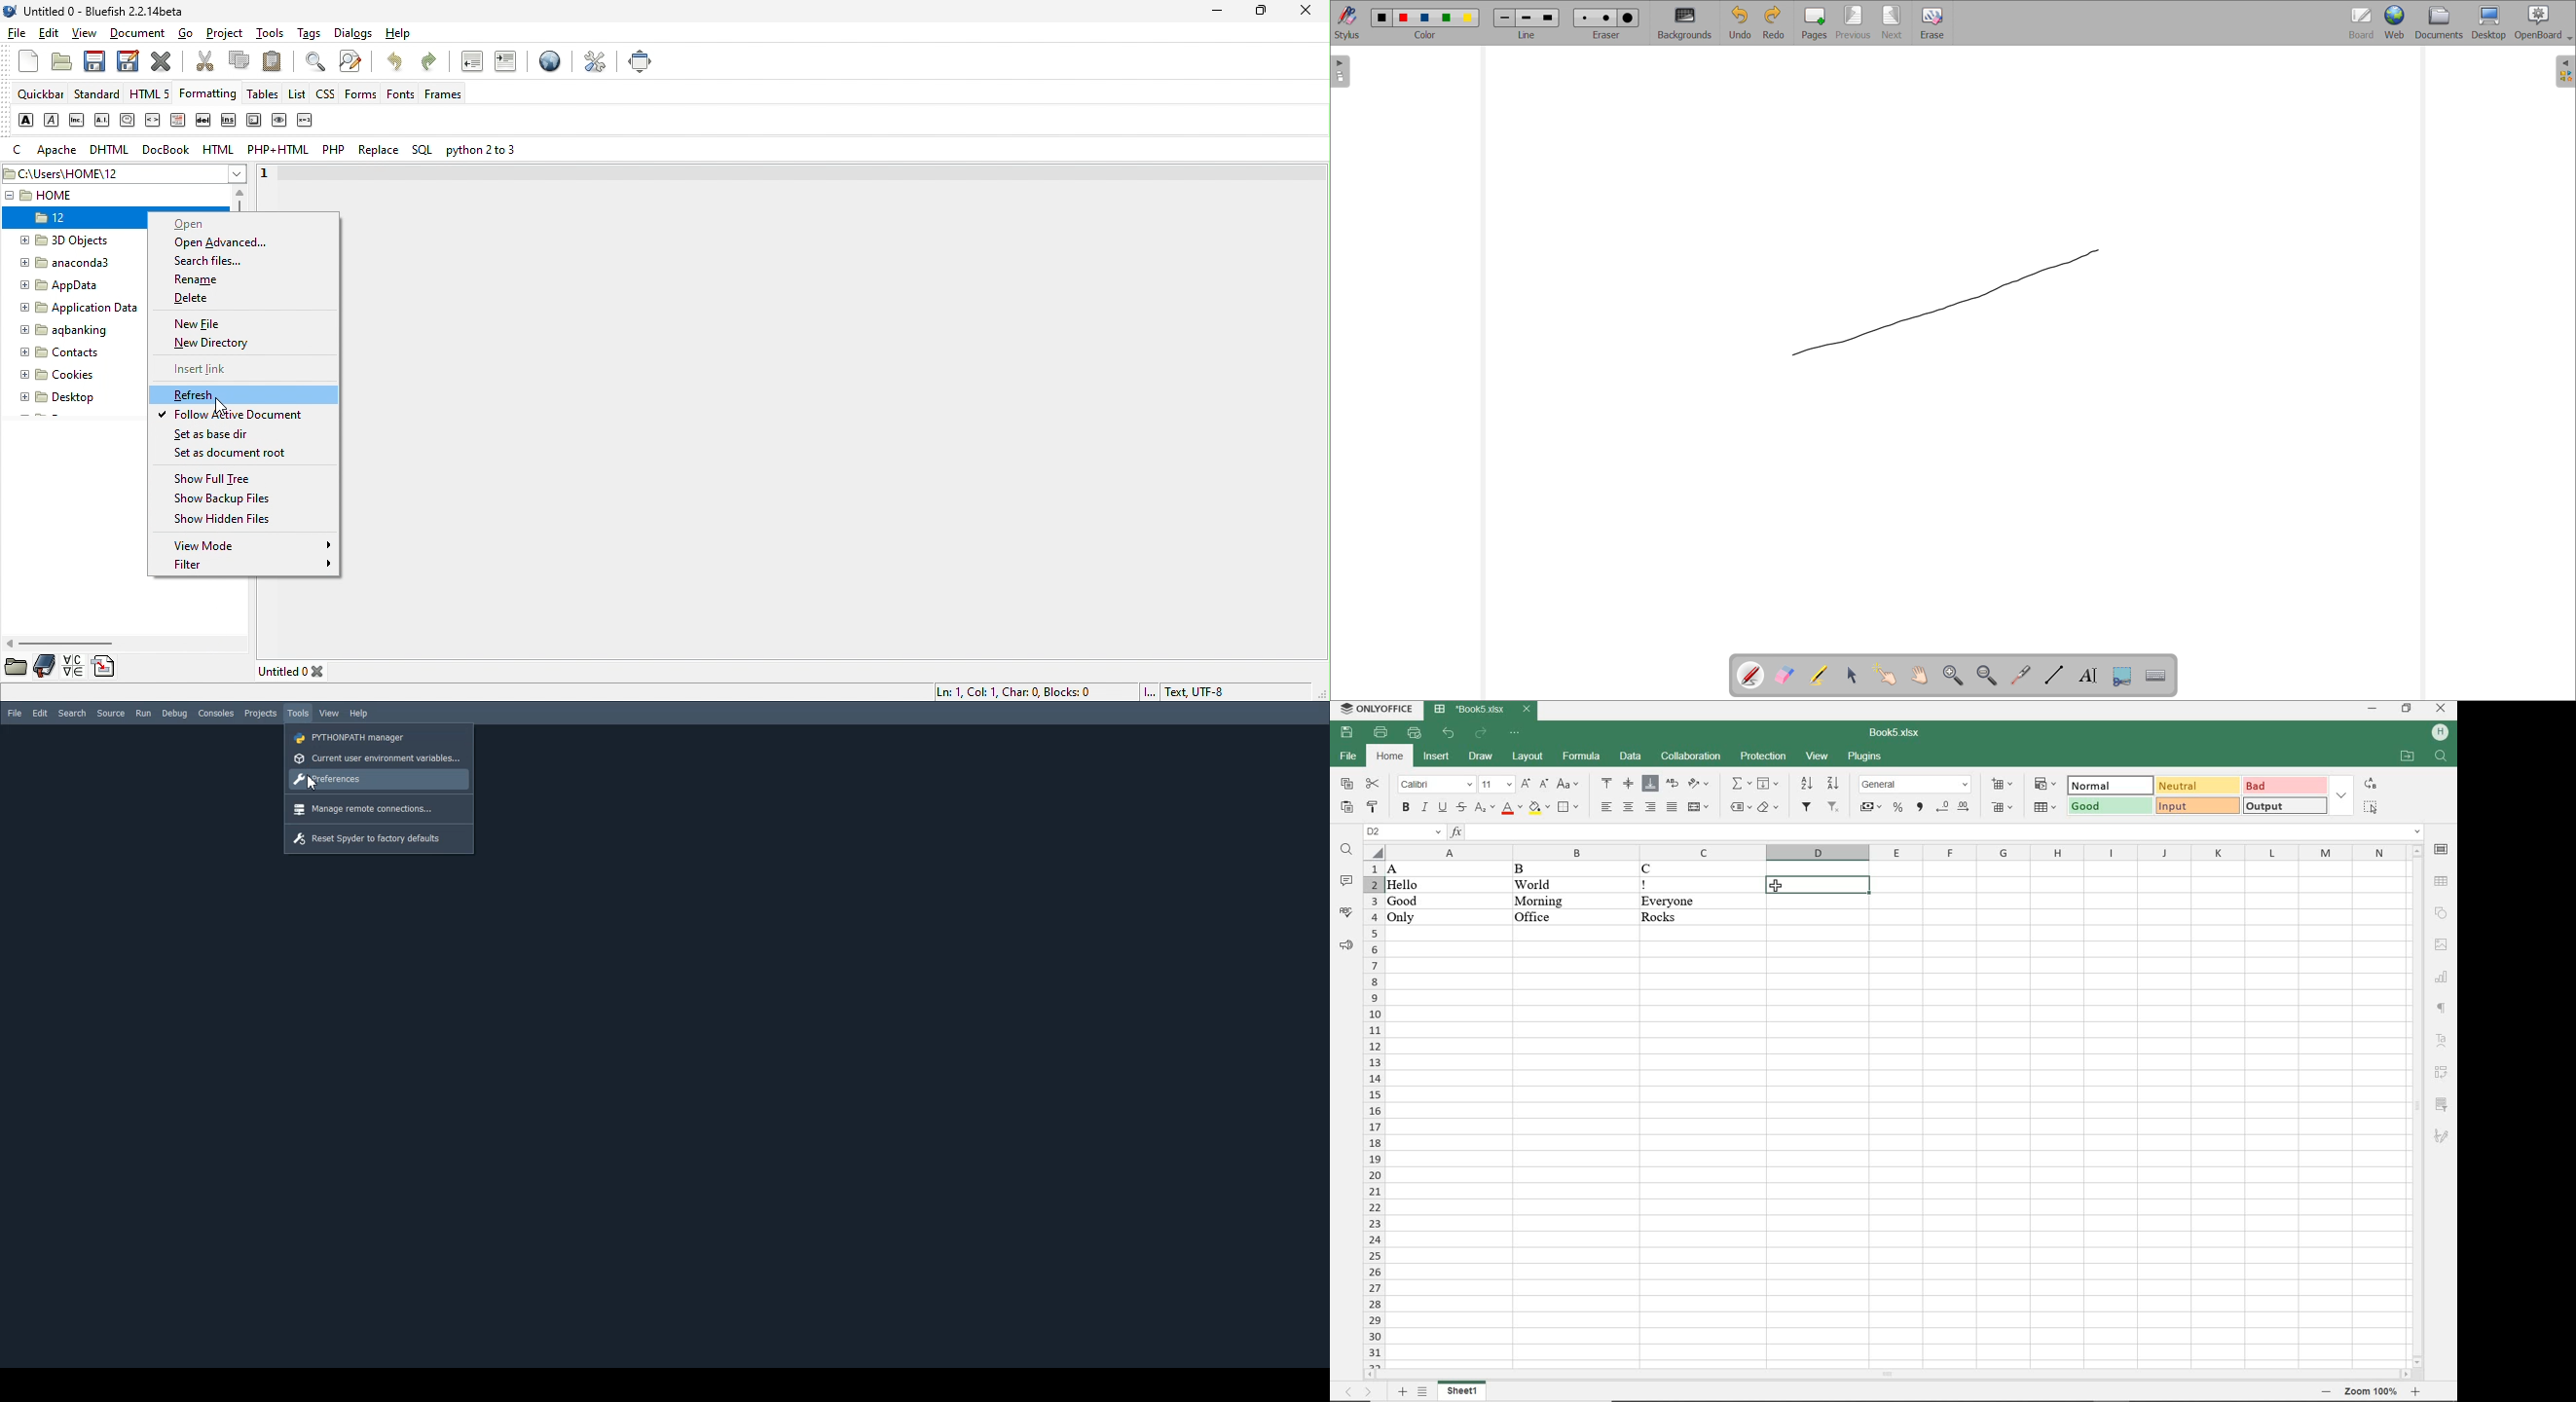  What do you see at coordinates (1374, 851) in the screenshot?
I see `select all cells ` at bounding box center [1374, 851].